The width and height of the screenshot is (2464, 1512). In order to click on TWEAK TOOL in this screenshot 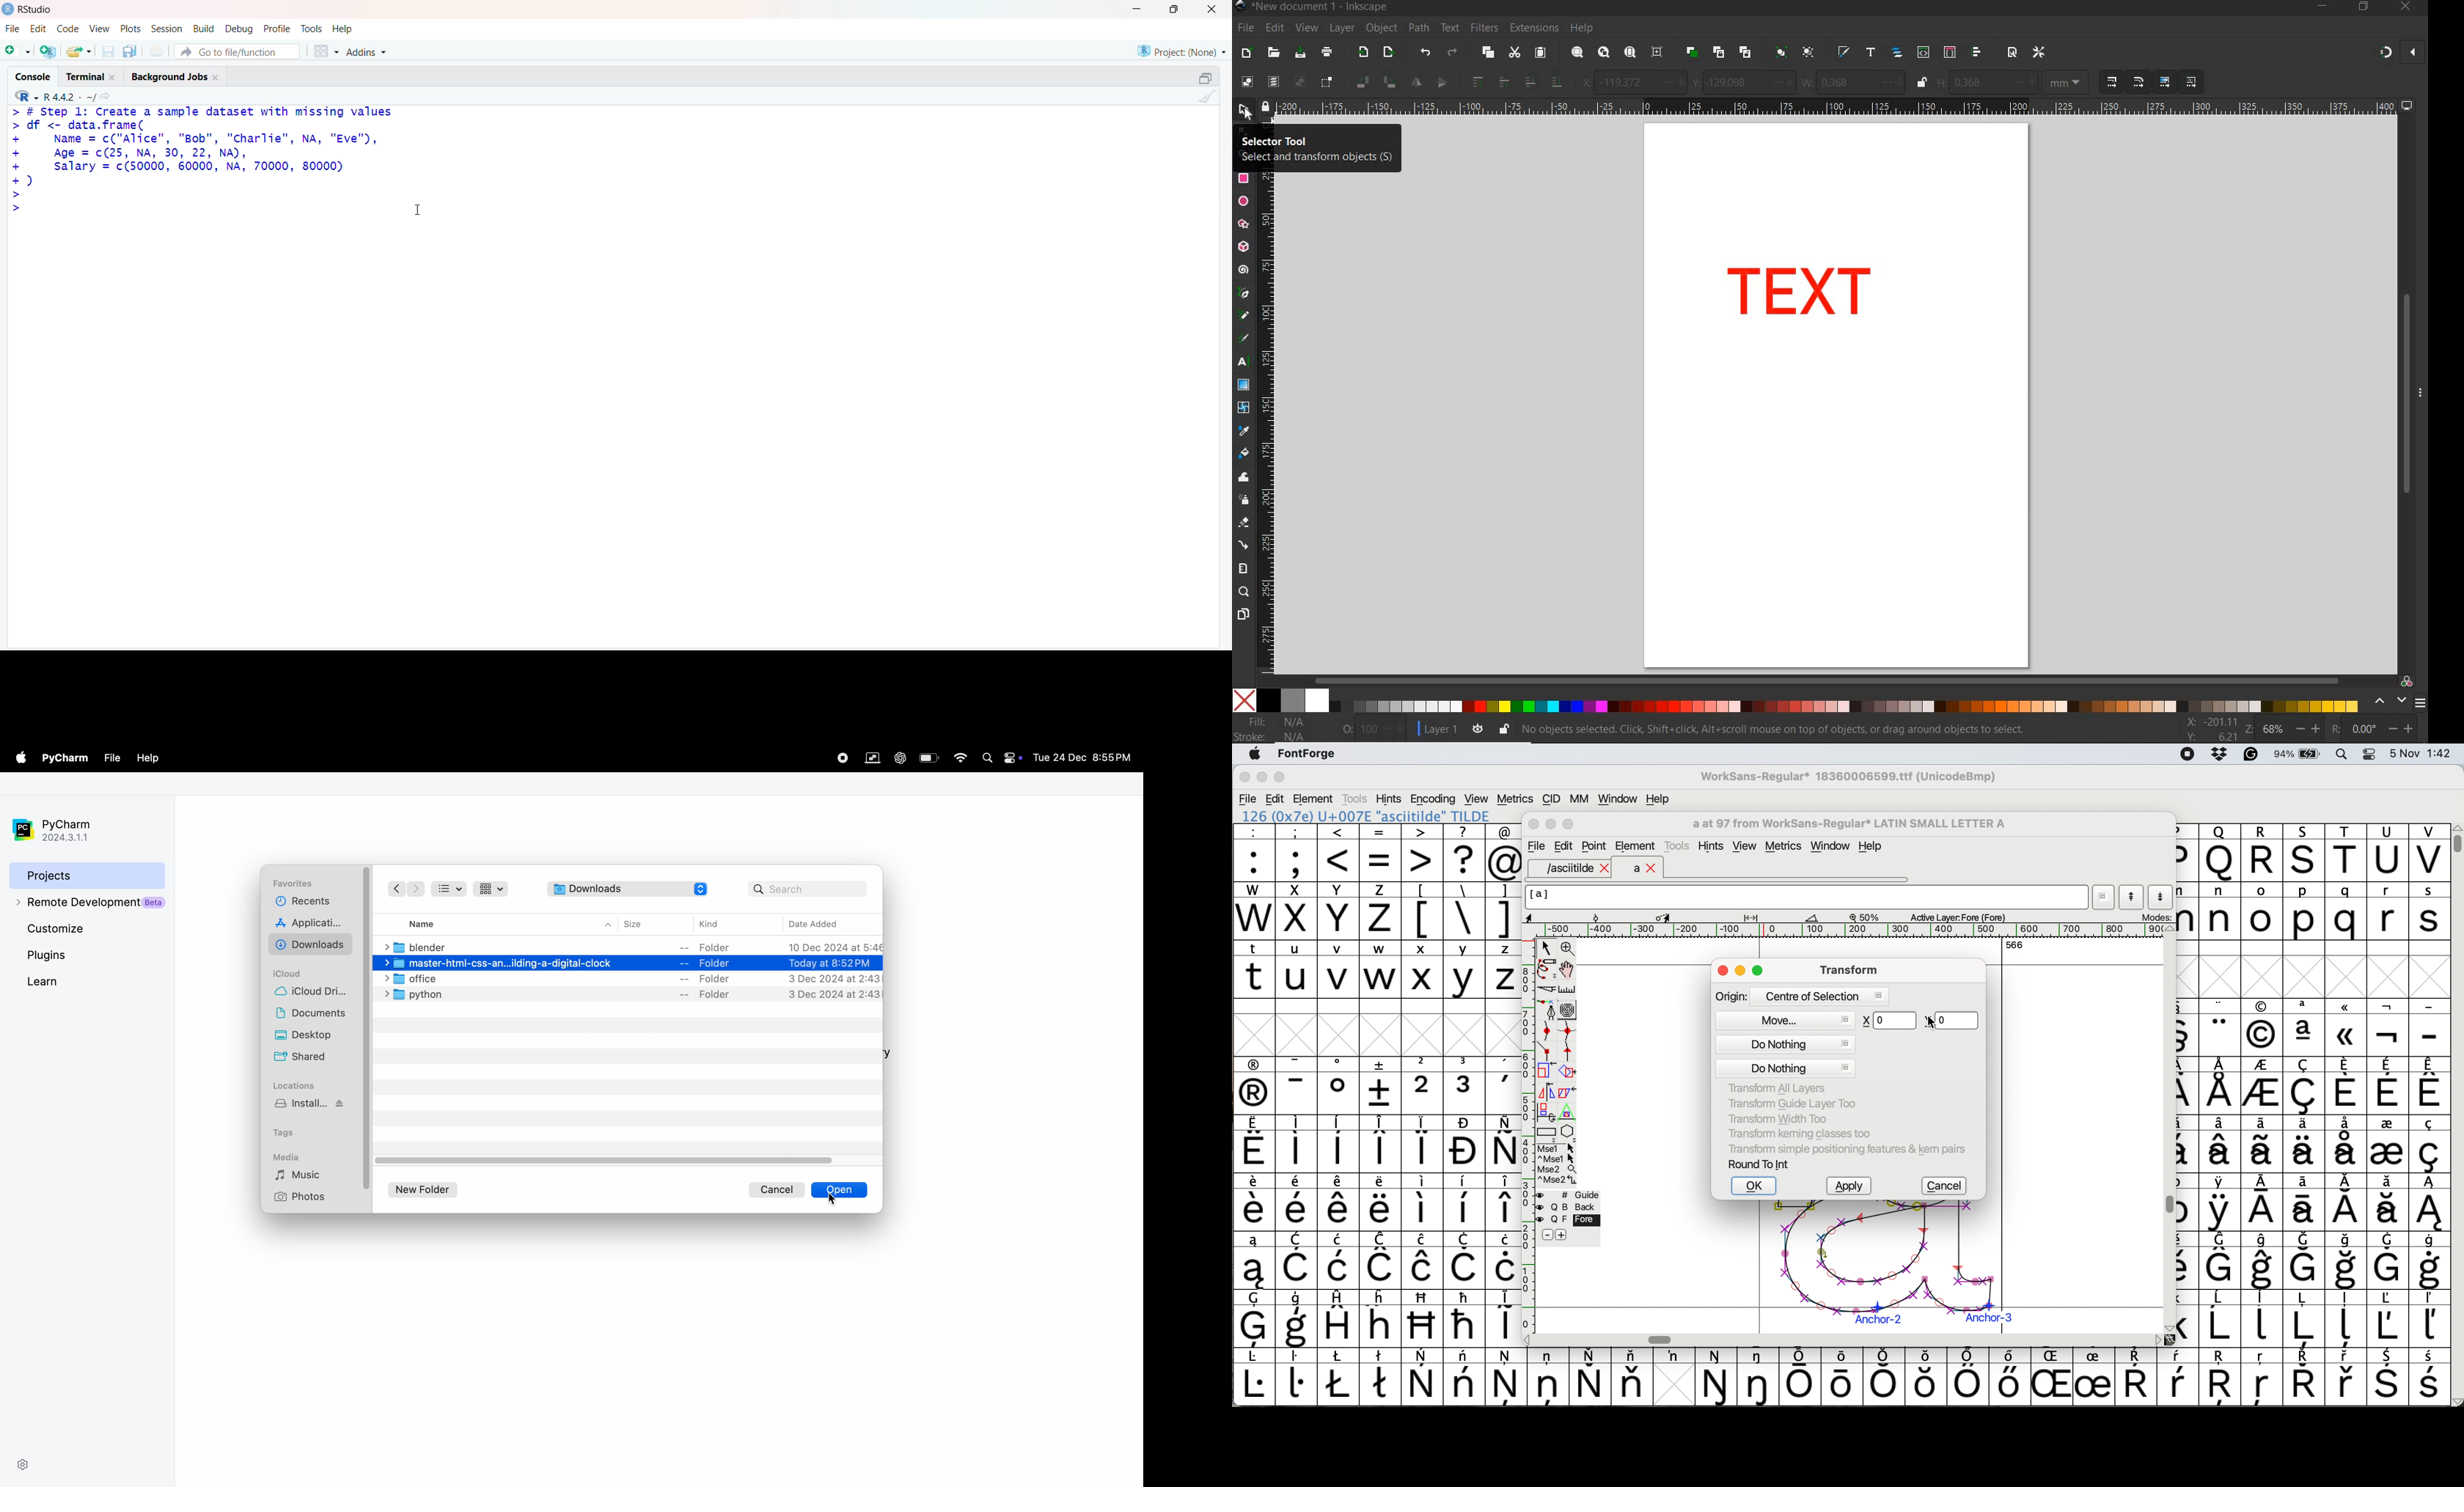, I will do `click(1245, 478)`.